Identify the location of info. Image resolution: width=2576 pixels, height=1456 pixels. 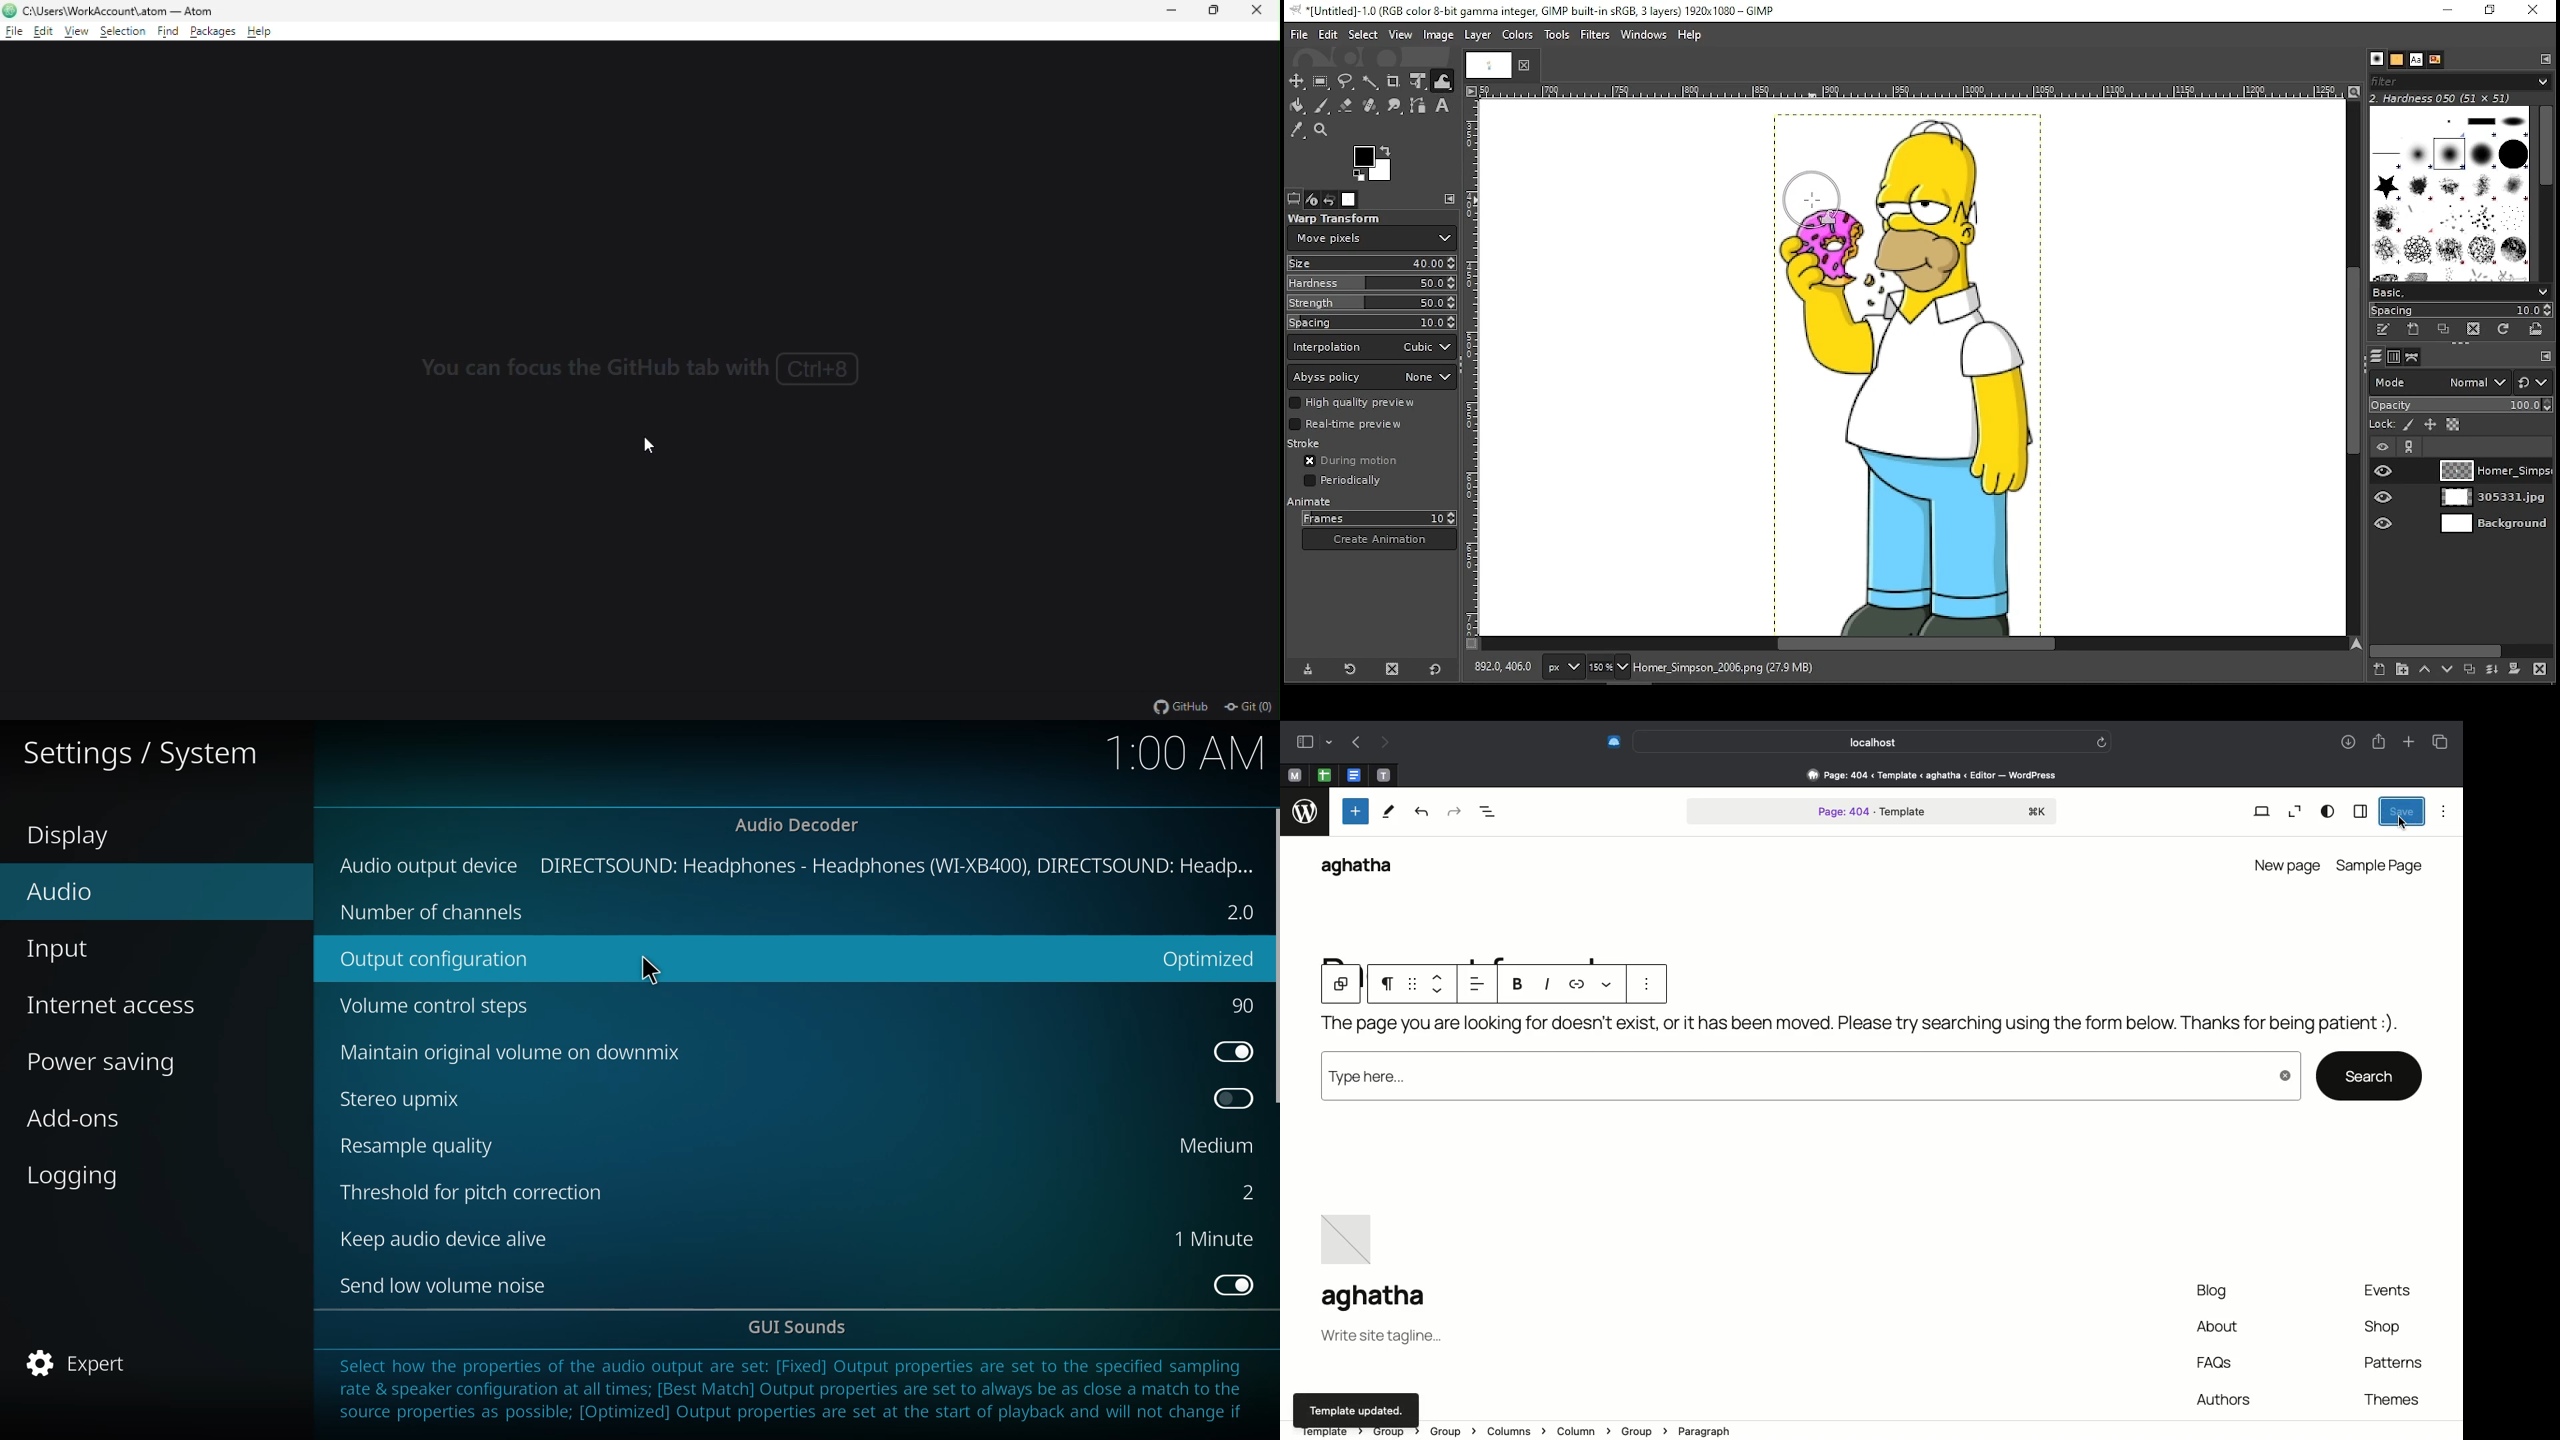
(797, 1391).